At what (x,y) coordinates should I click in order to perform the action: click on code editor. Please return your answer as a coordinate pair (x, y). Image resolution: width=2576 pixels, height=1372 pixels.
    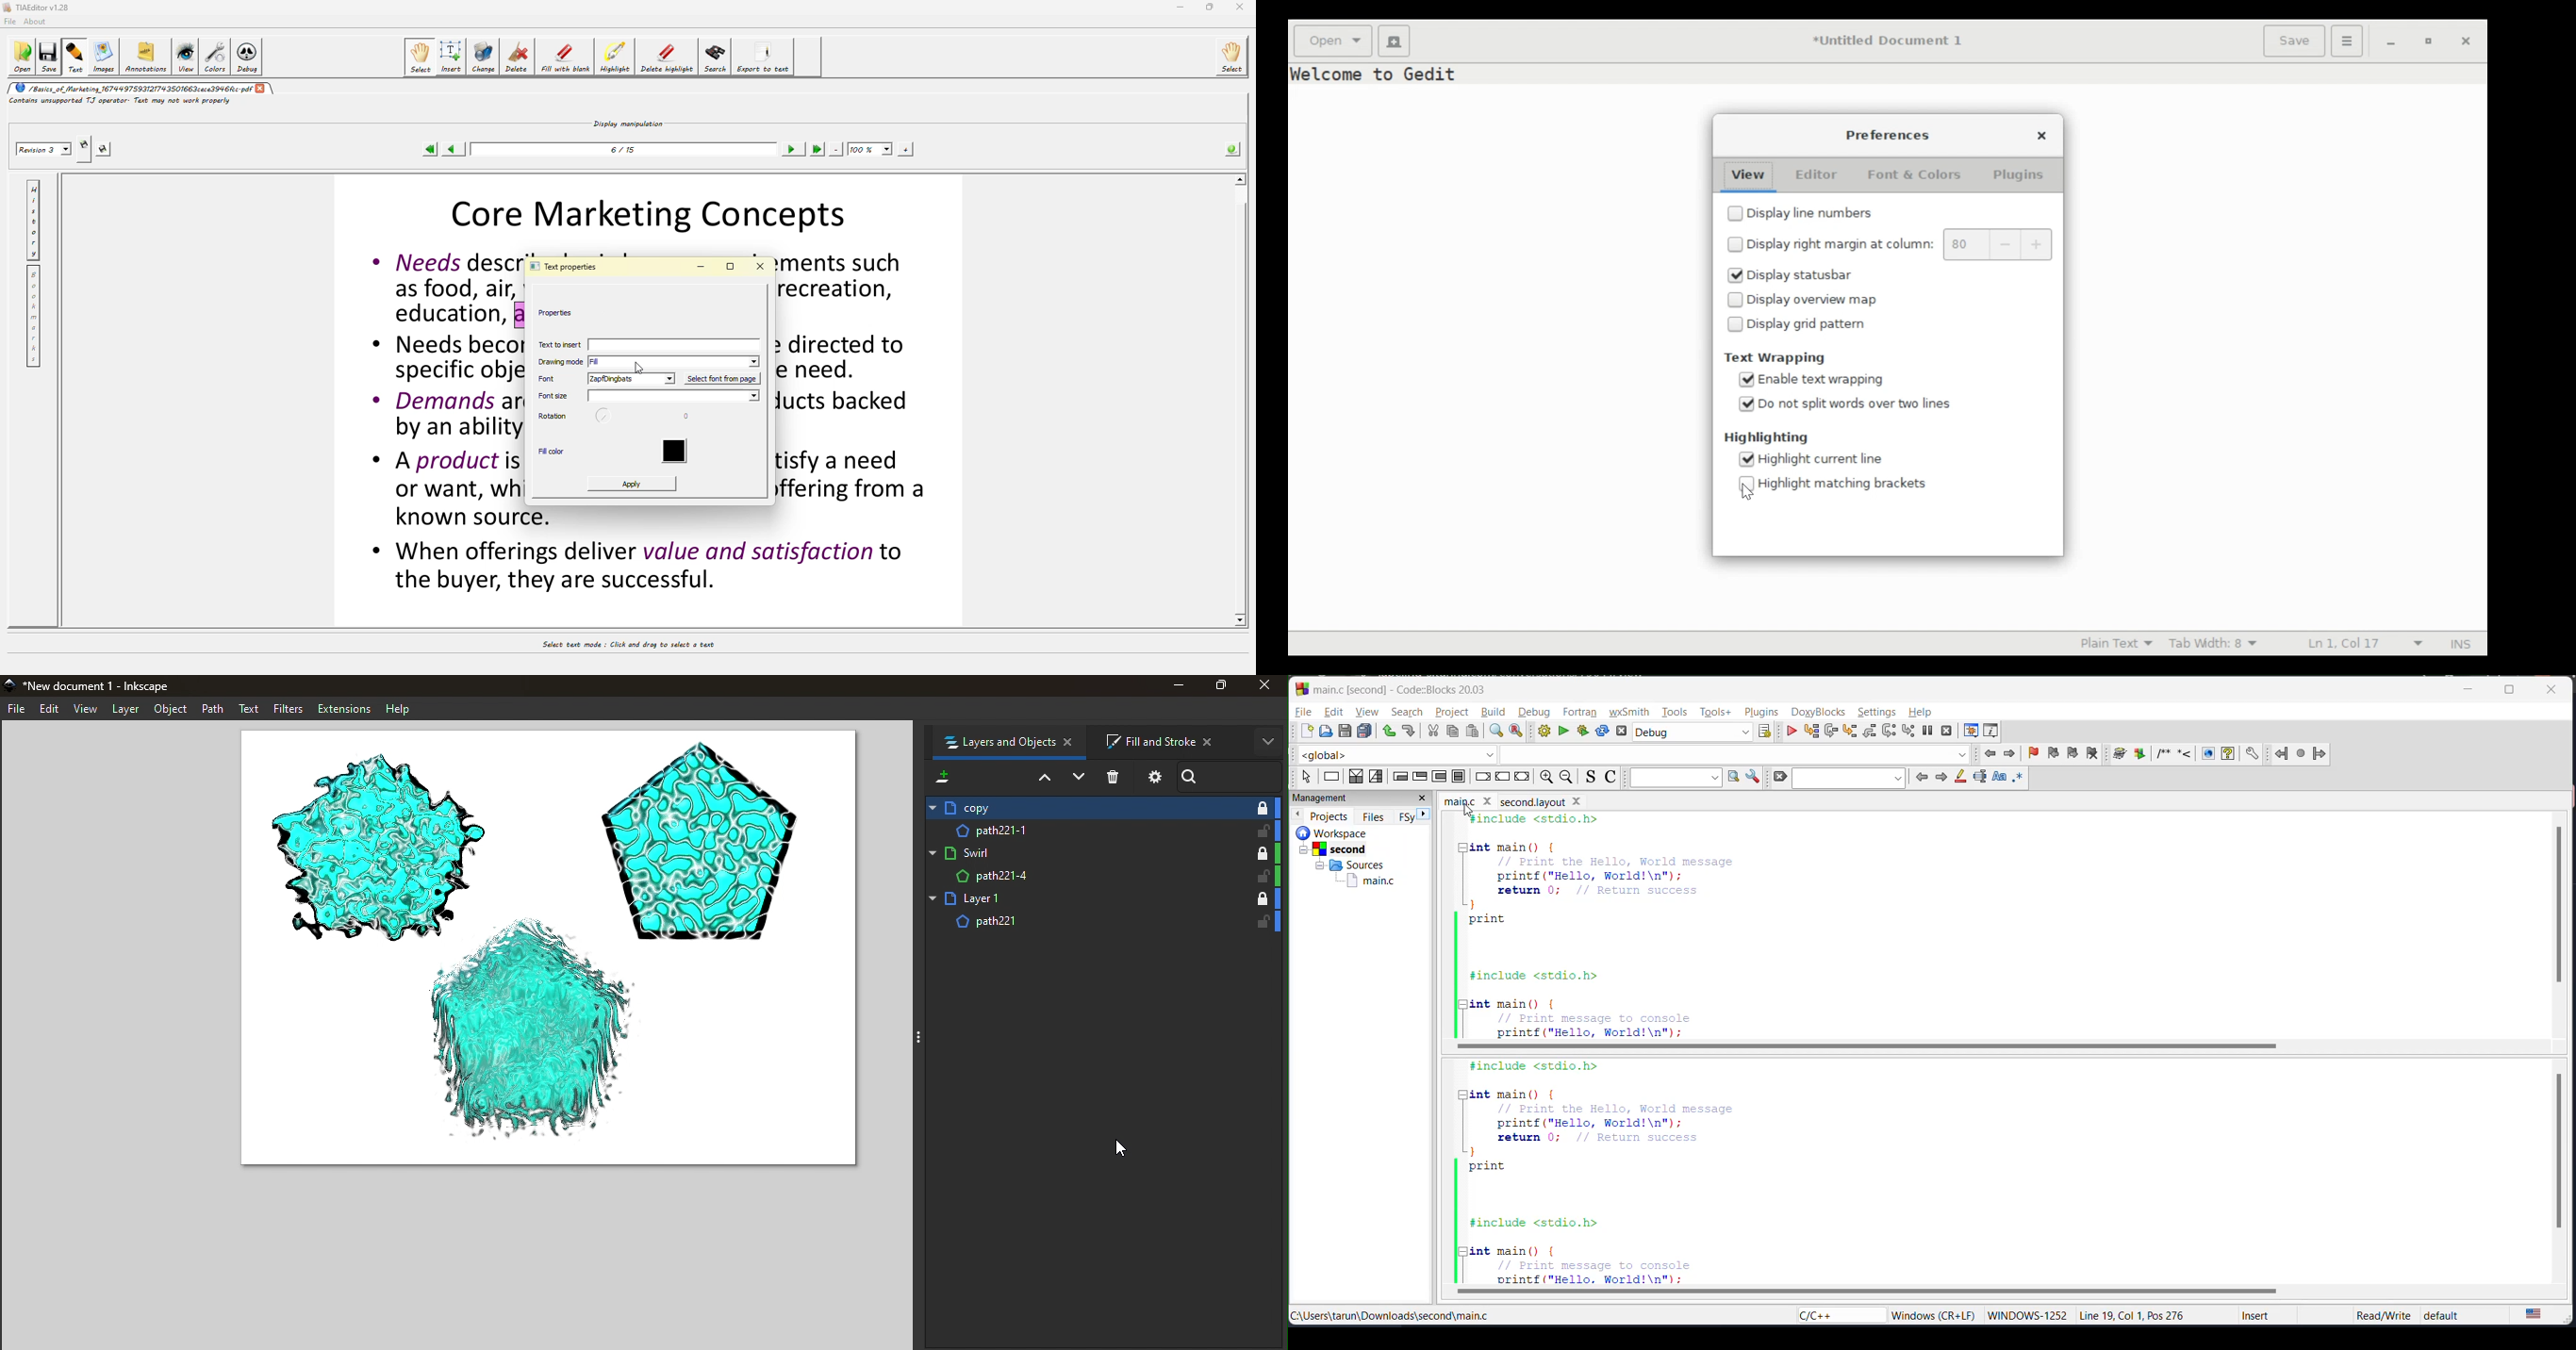
    Looking at the image, I should click on (1688, 1171).